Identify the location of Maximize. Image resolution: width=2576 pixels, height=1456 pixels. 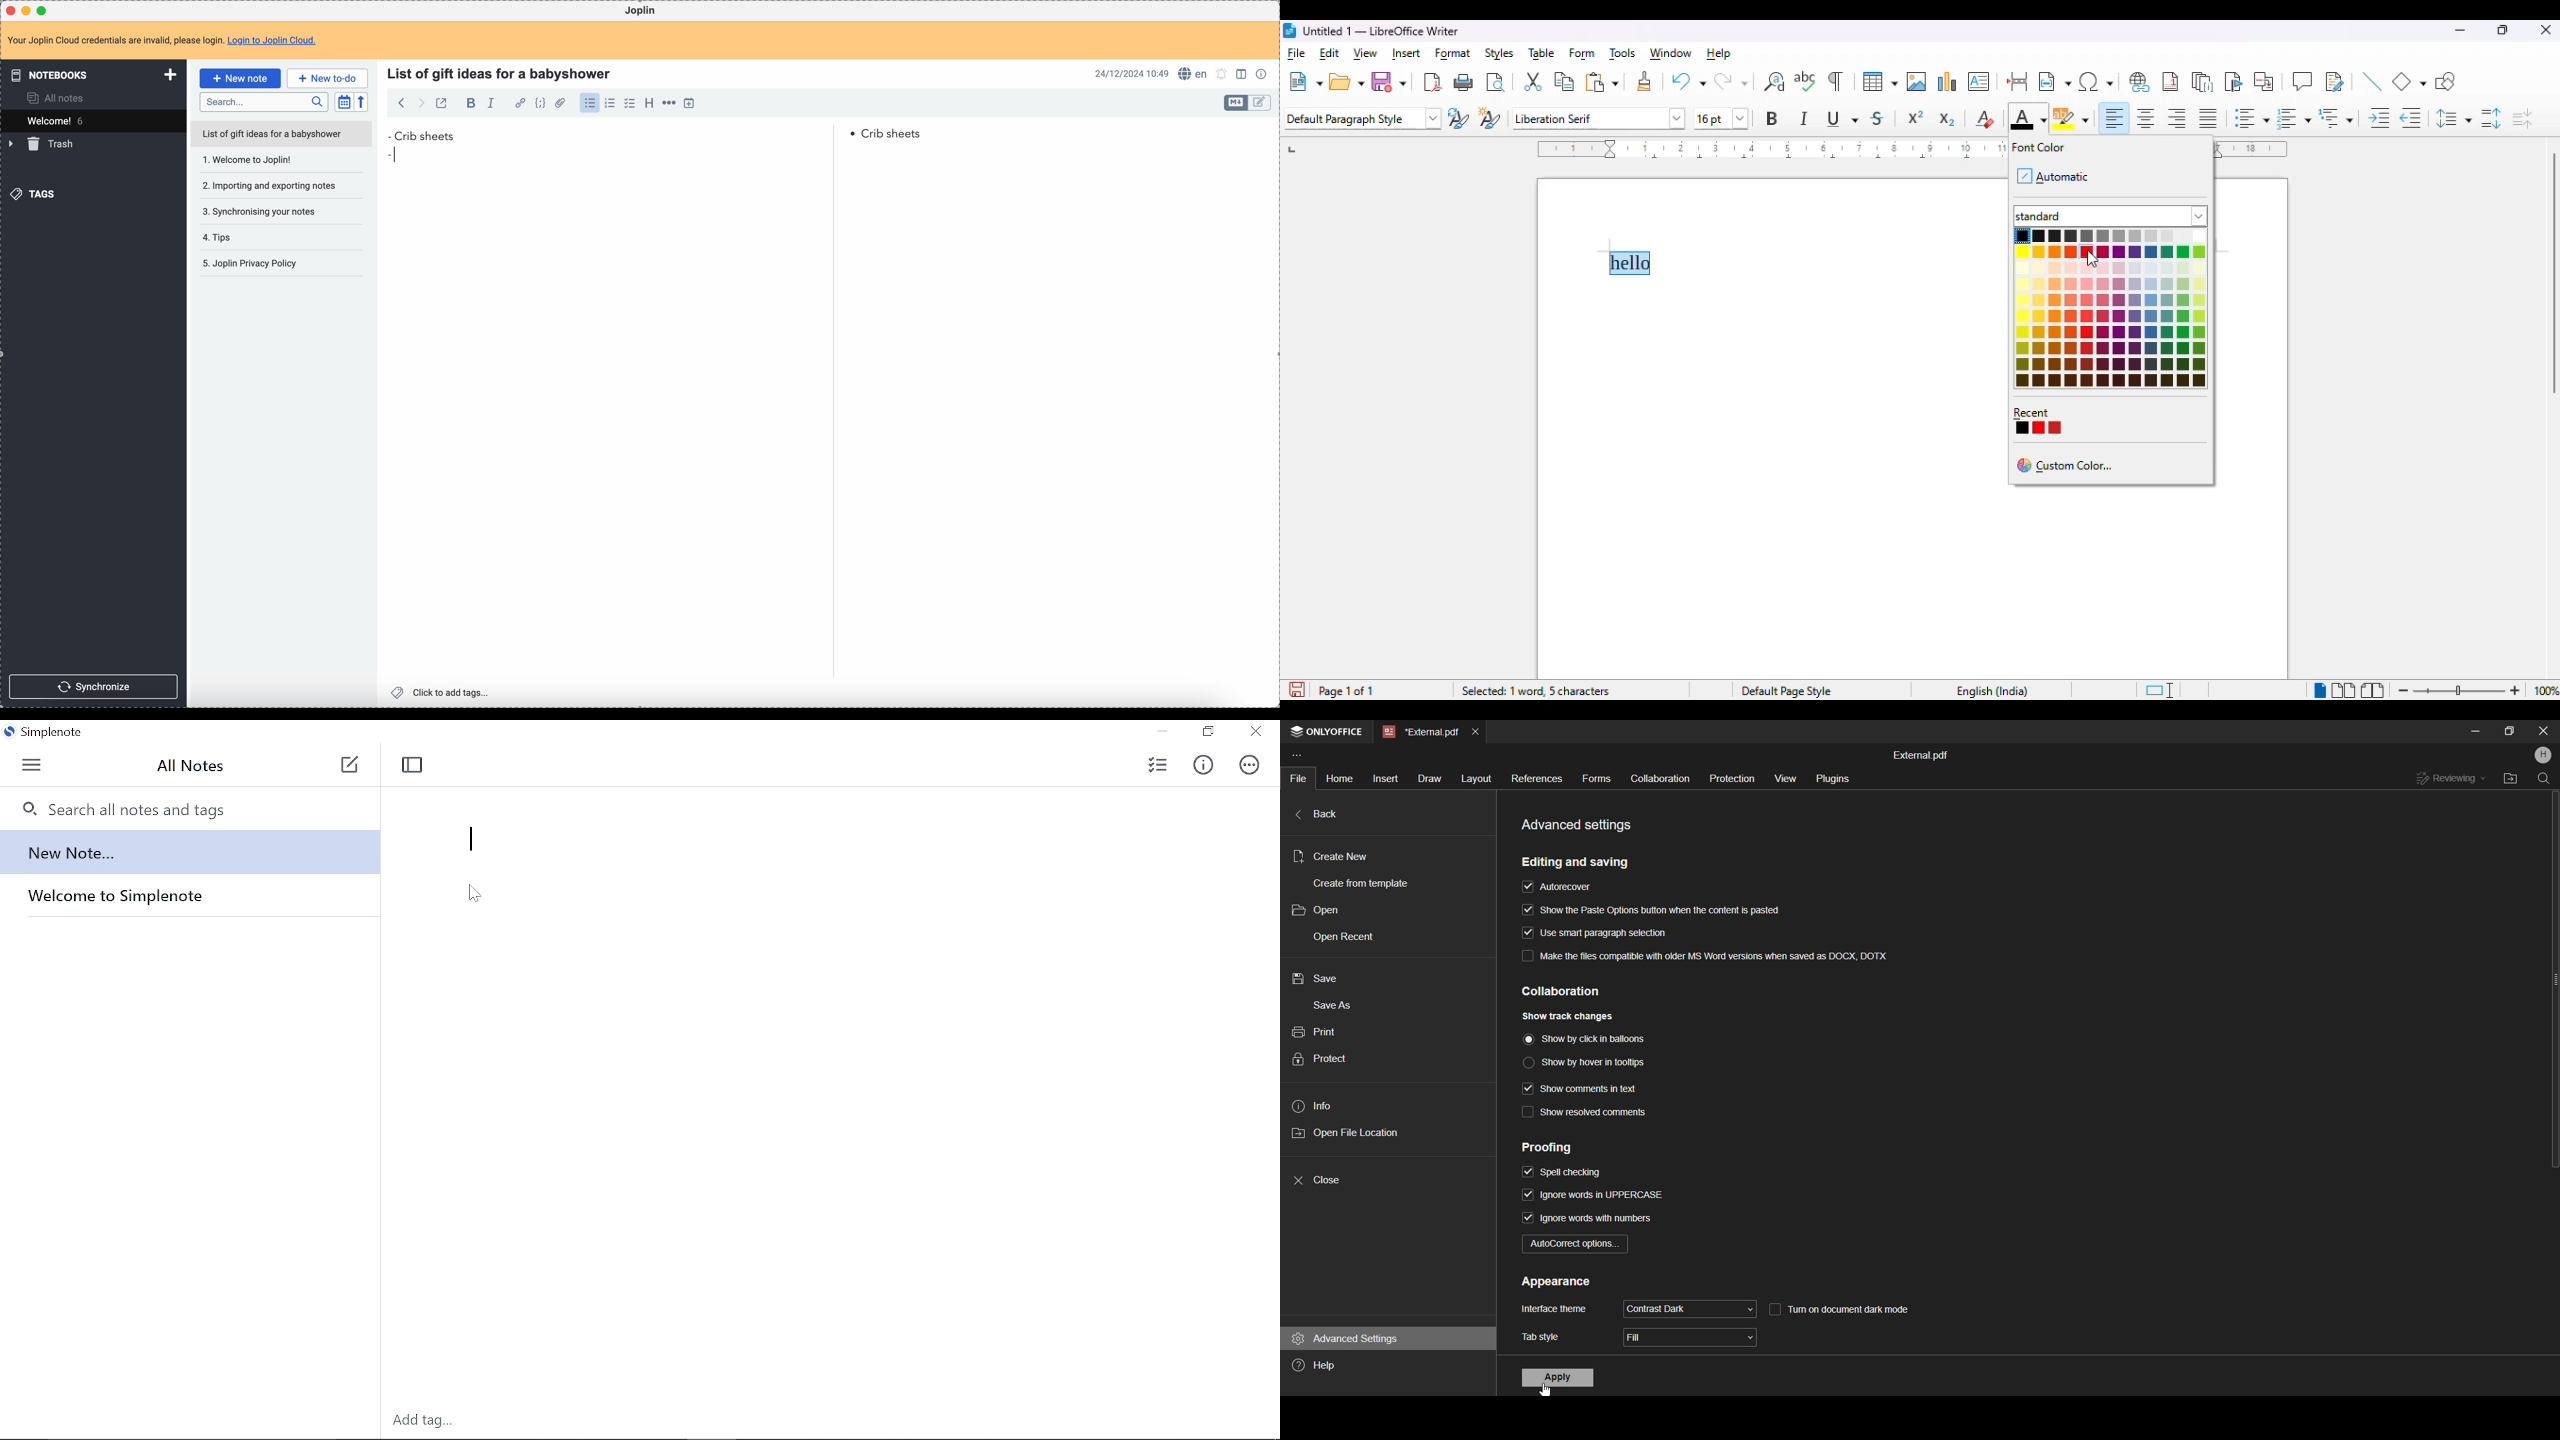
(2509, 731).